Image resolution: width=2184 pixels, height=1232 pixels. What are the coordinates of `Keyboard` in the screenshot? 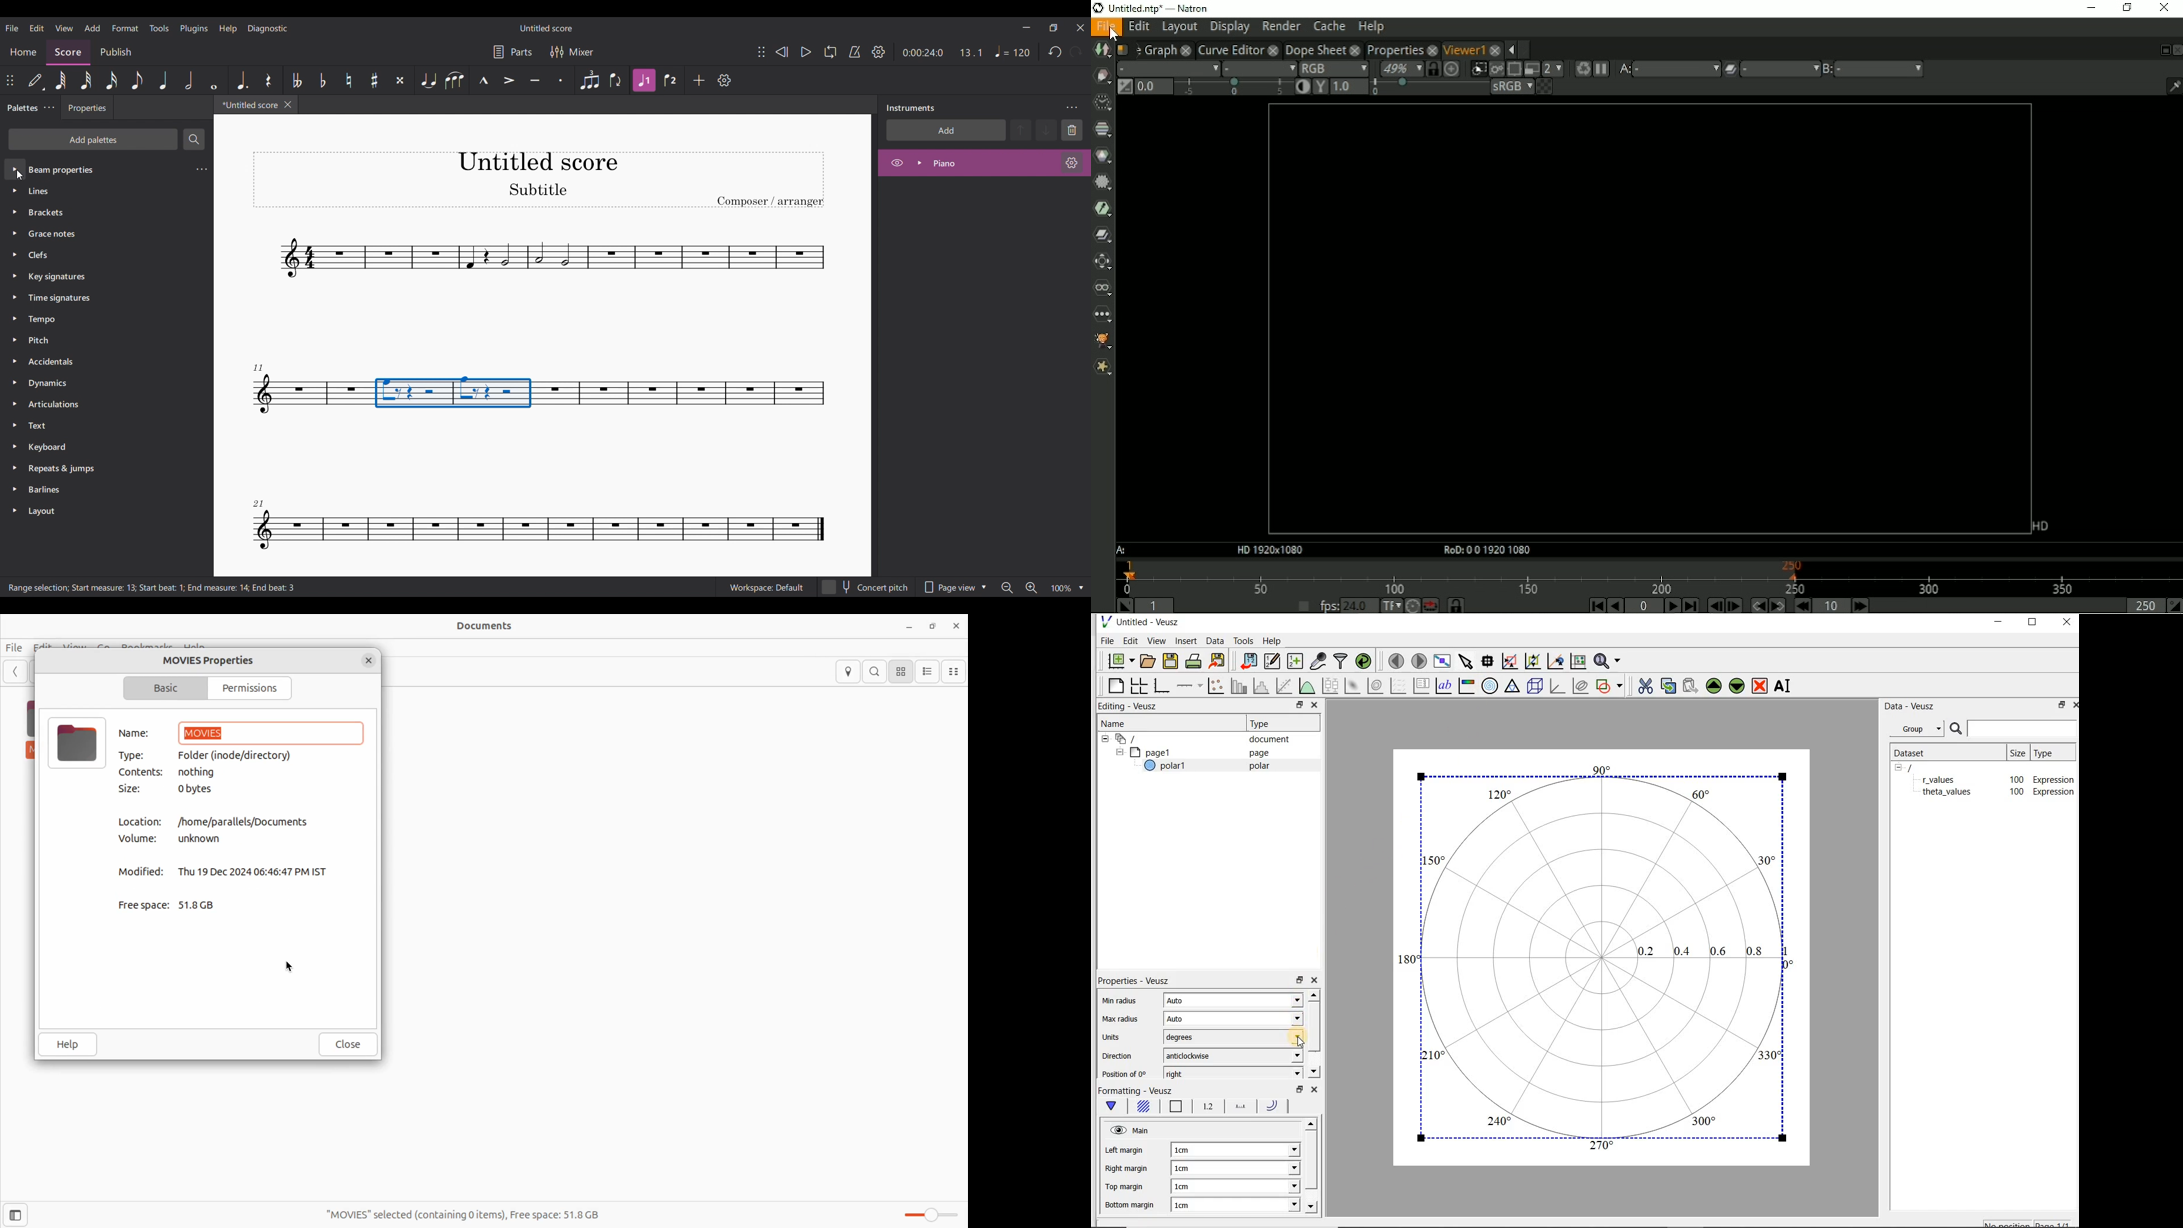 It's located at (98, 446).